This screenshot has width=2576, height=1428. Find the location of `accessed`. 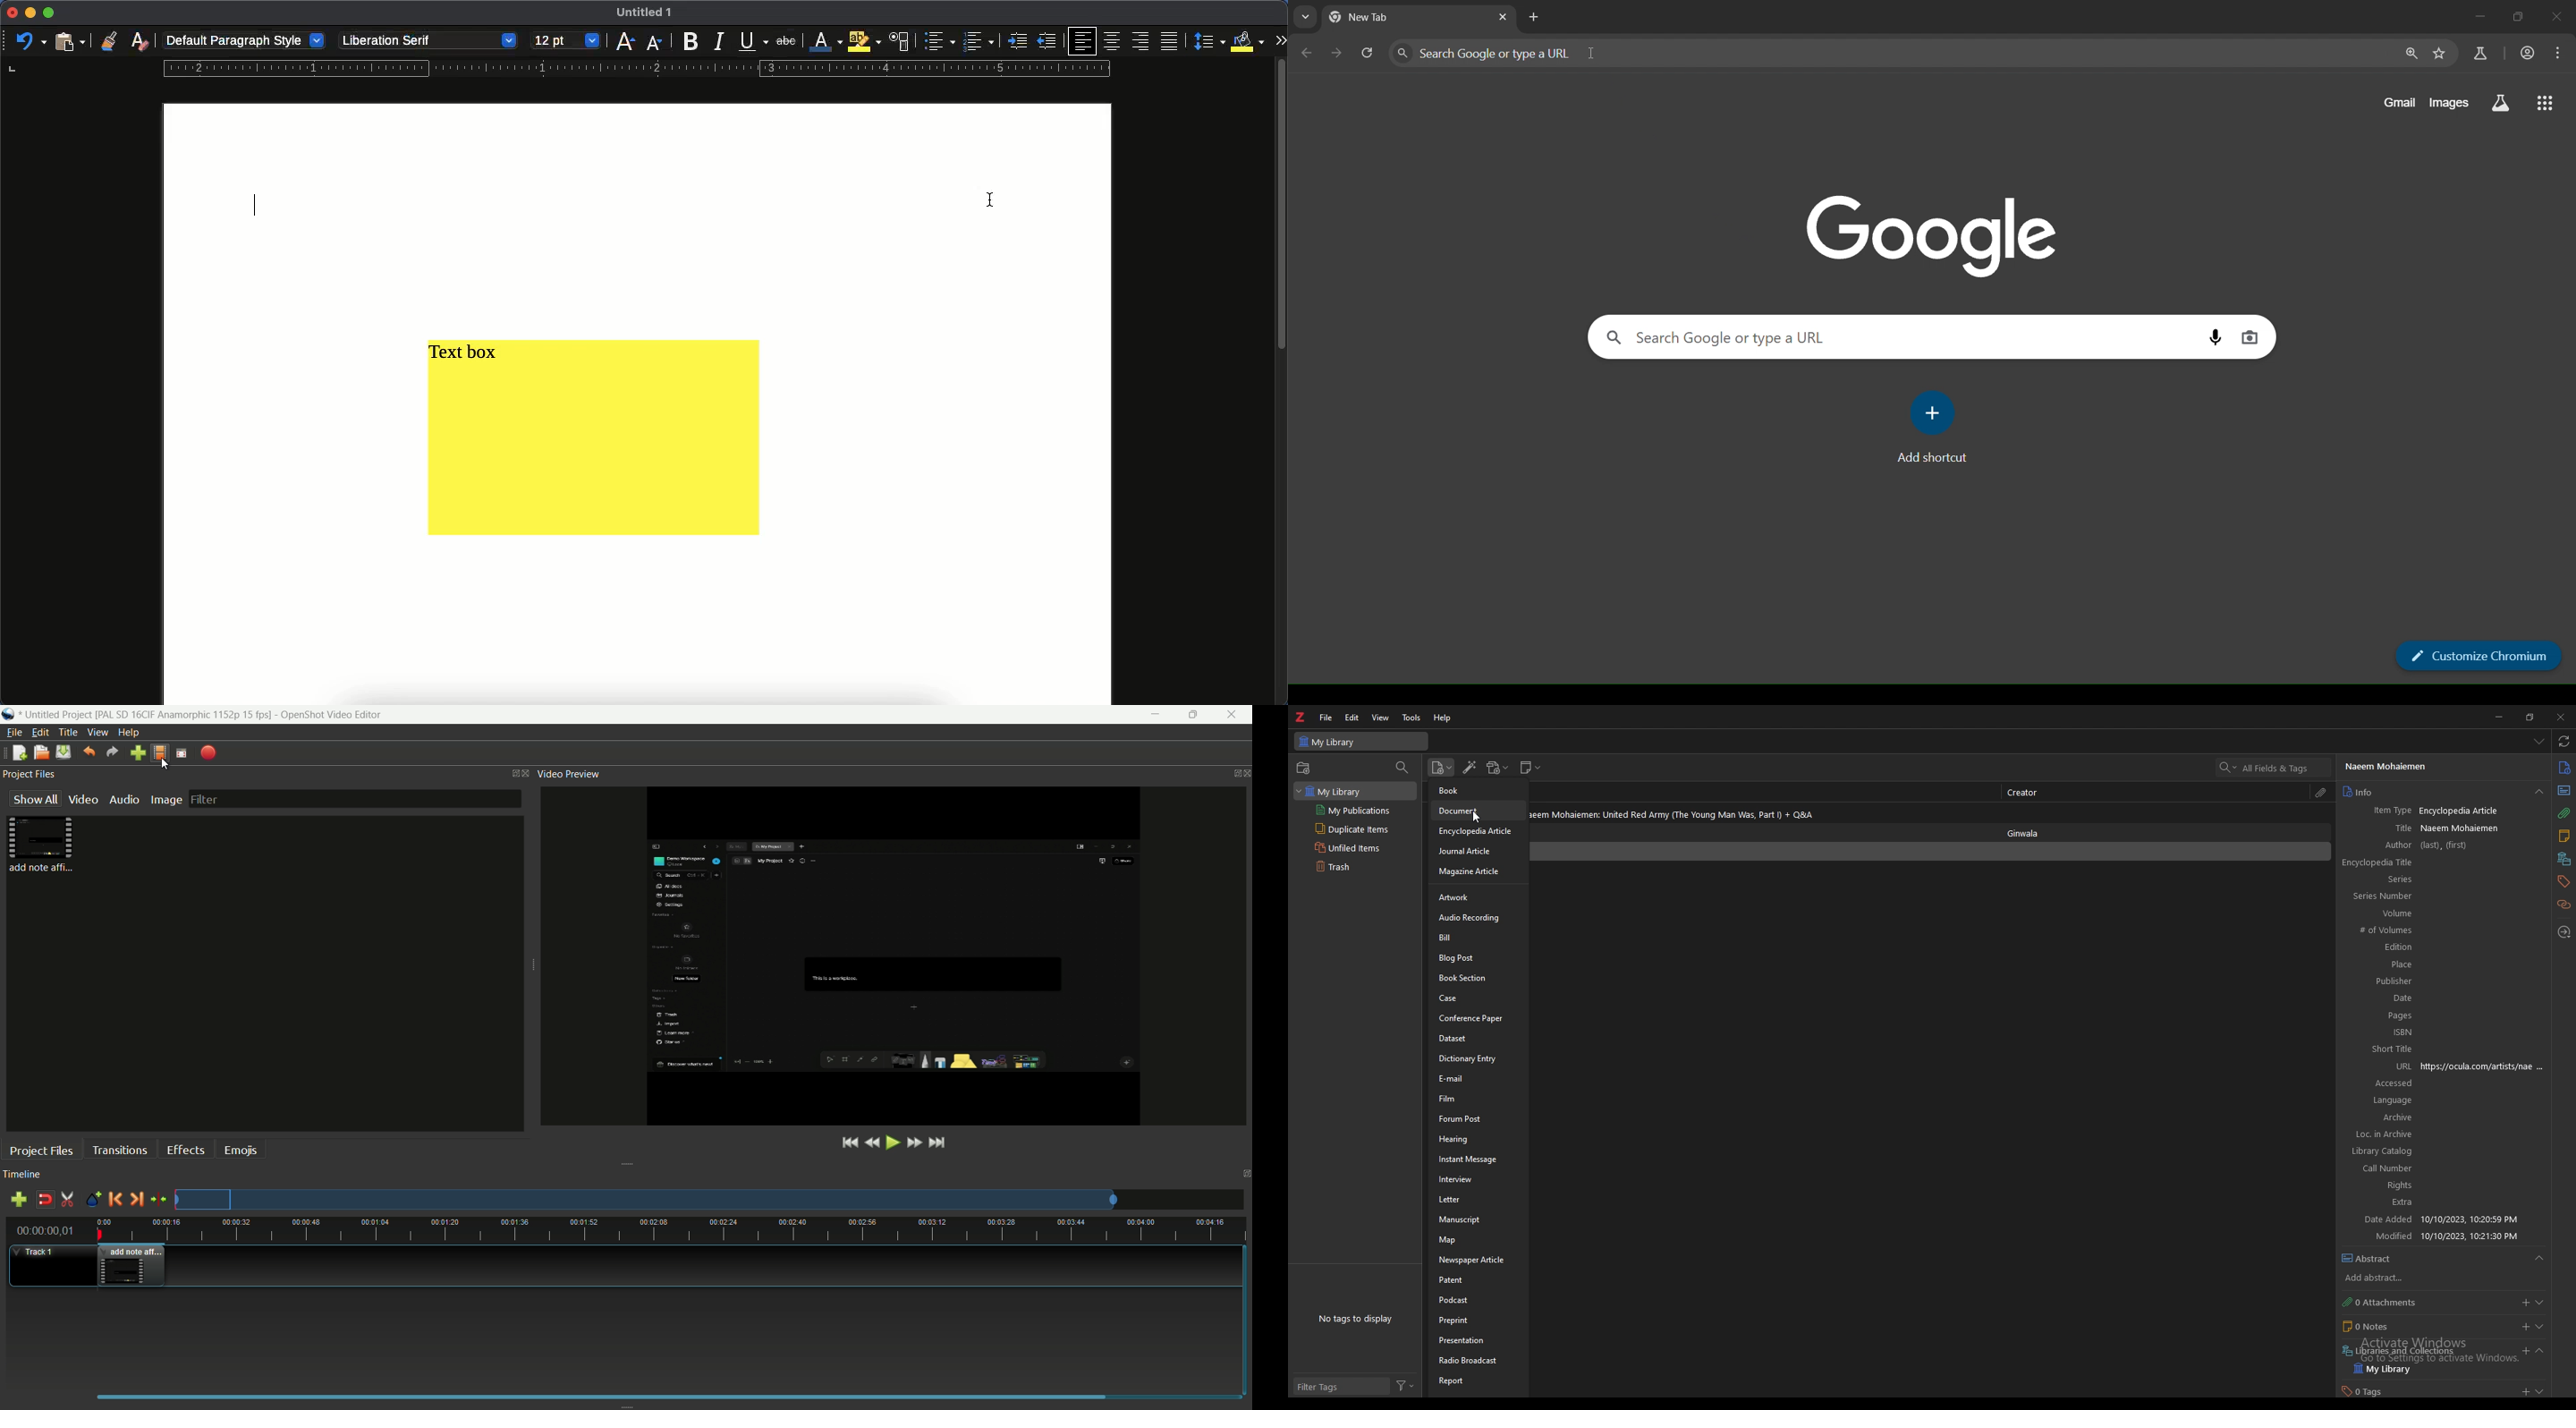

accessed is located at coordinates (2379, 1083).